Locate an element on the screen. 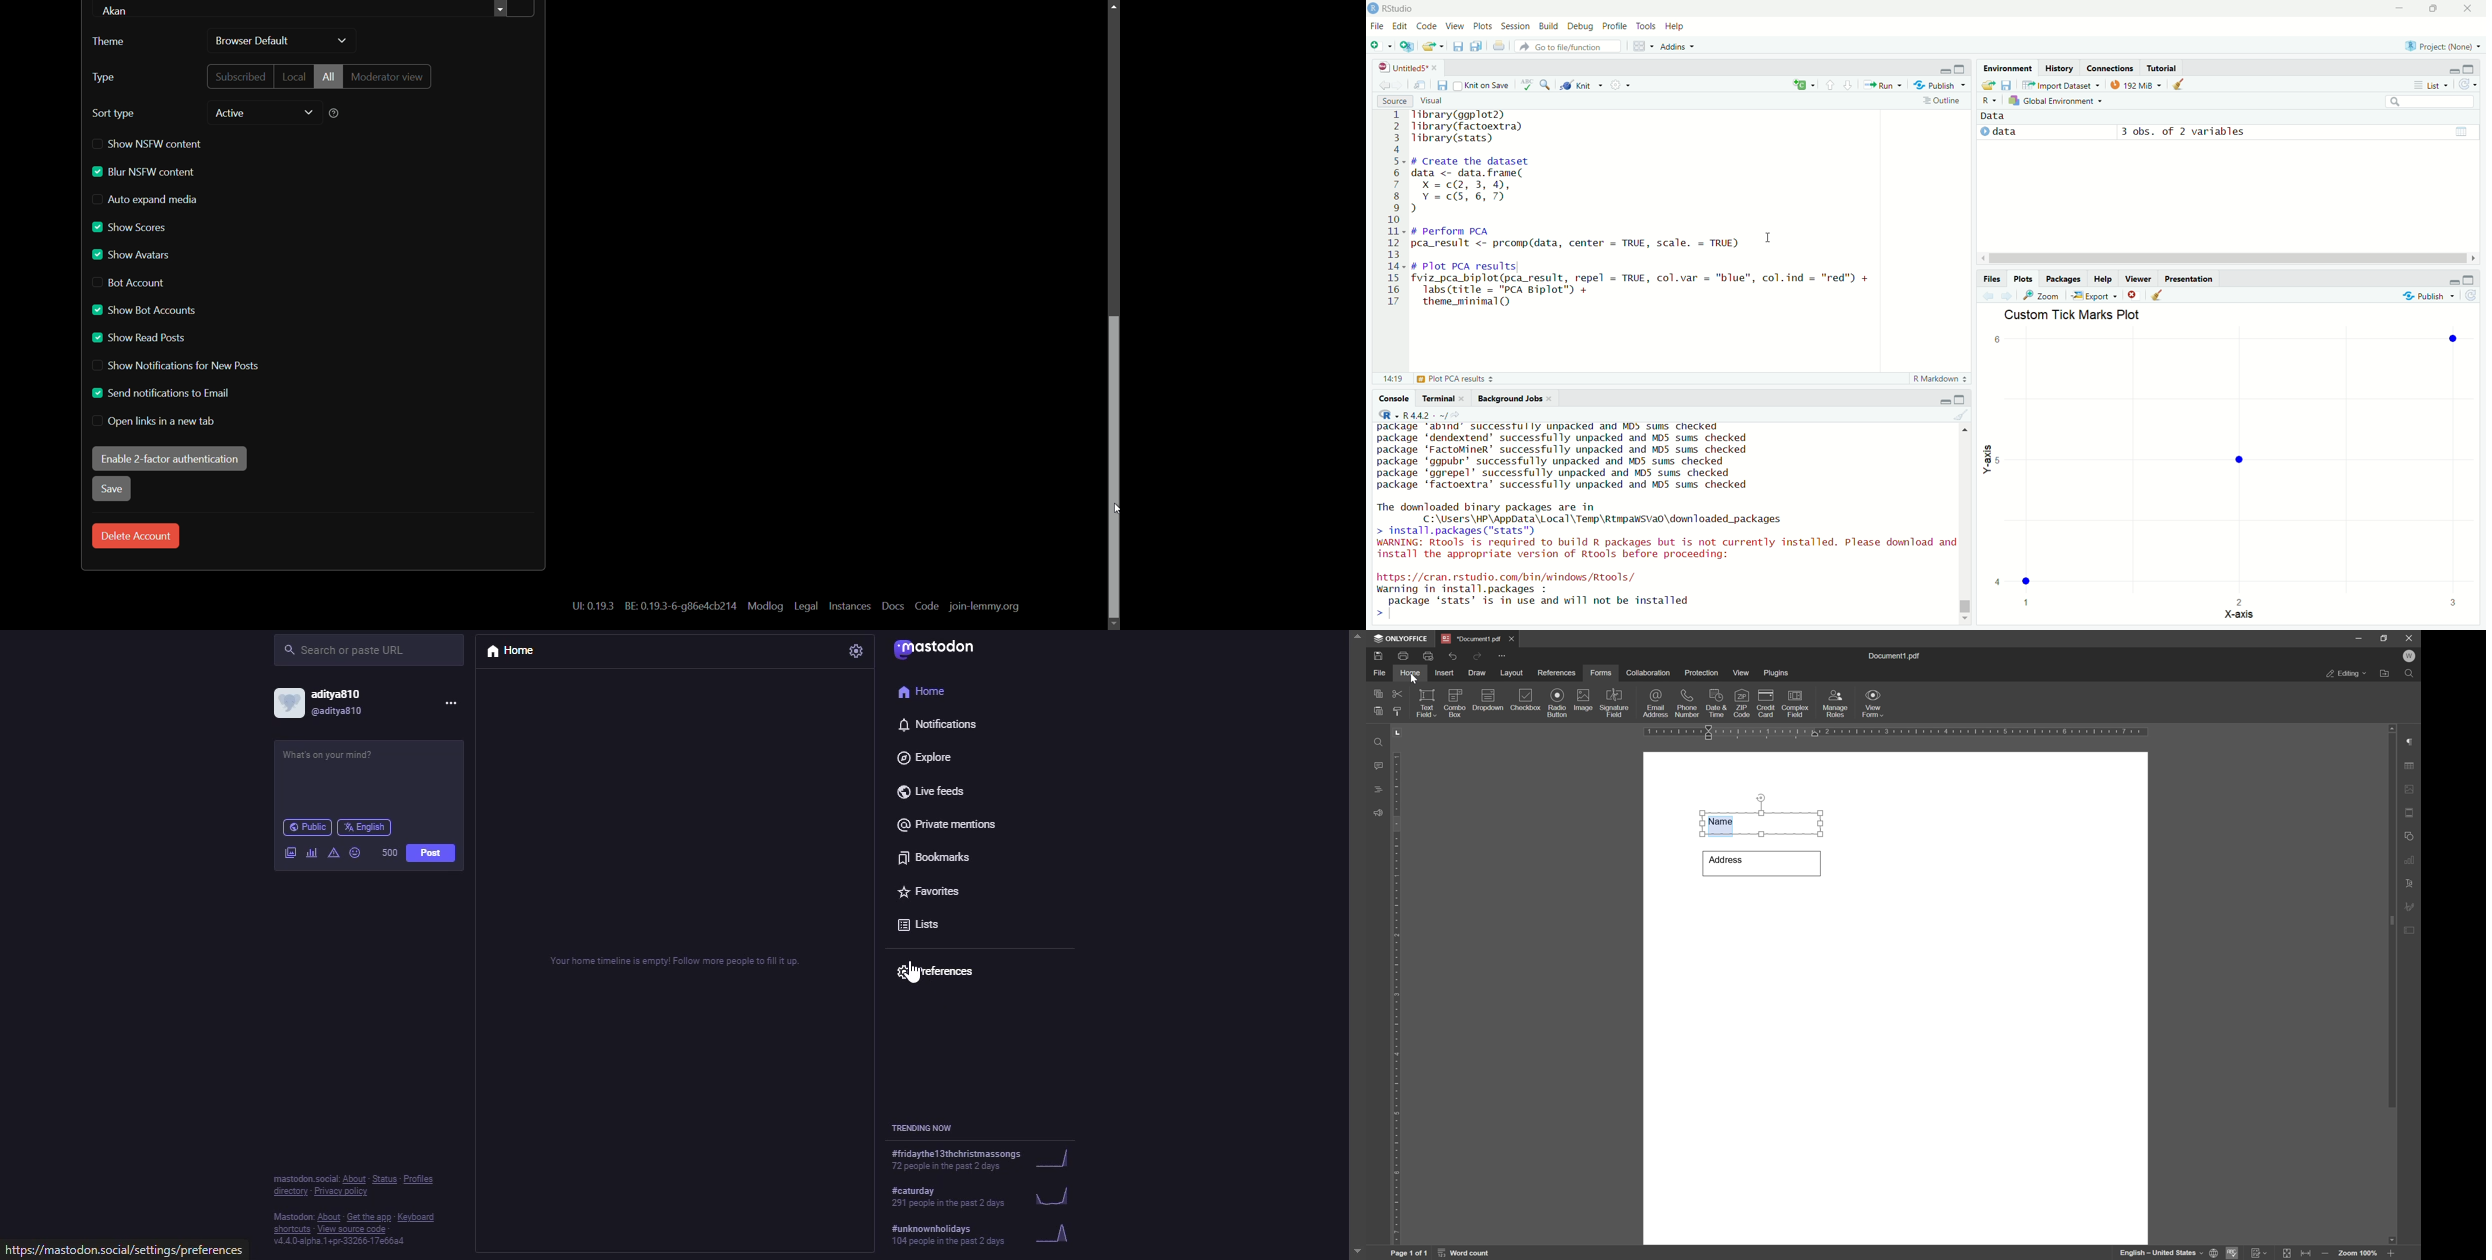 The image size is (2492, 1260). visual is located at coordinates (1432, 100).